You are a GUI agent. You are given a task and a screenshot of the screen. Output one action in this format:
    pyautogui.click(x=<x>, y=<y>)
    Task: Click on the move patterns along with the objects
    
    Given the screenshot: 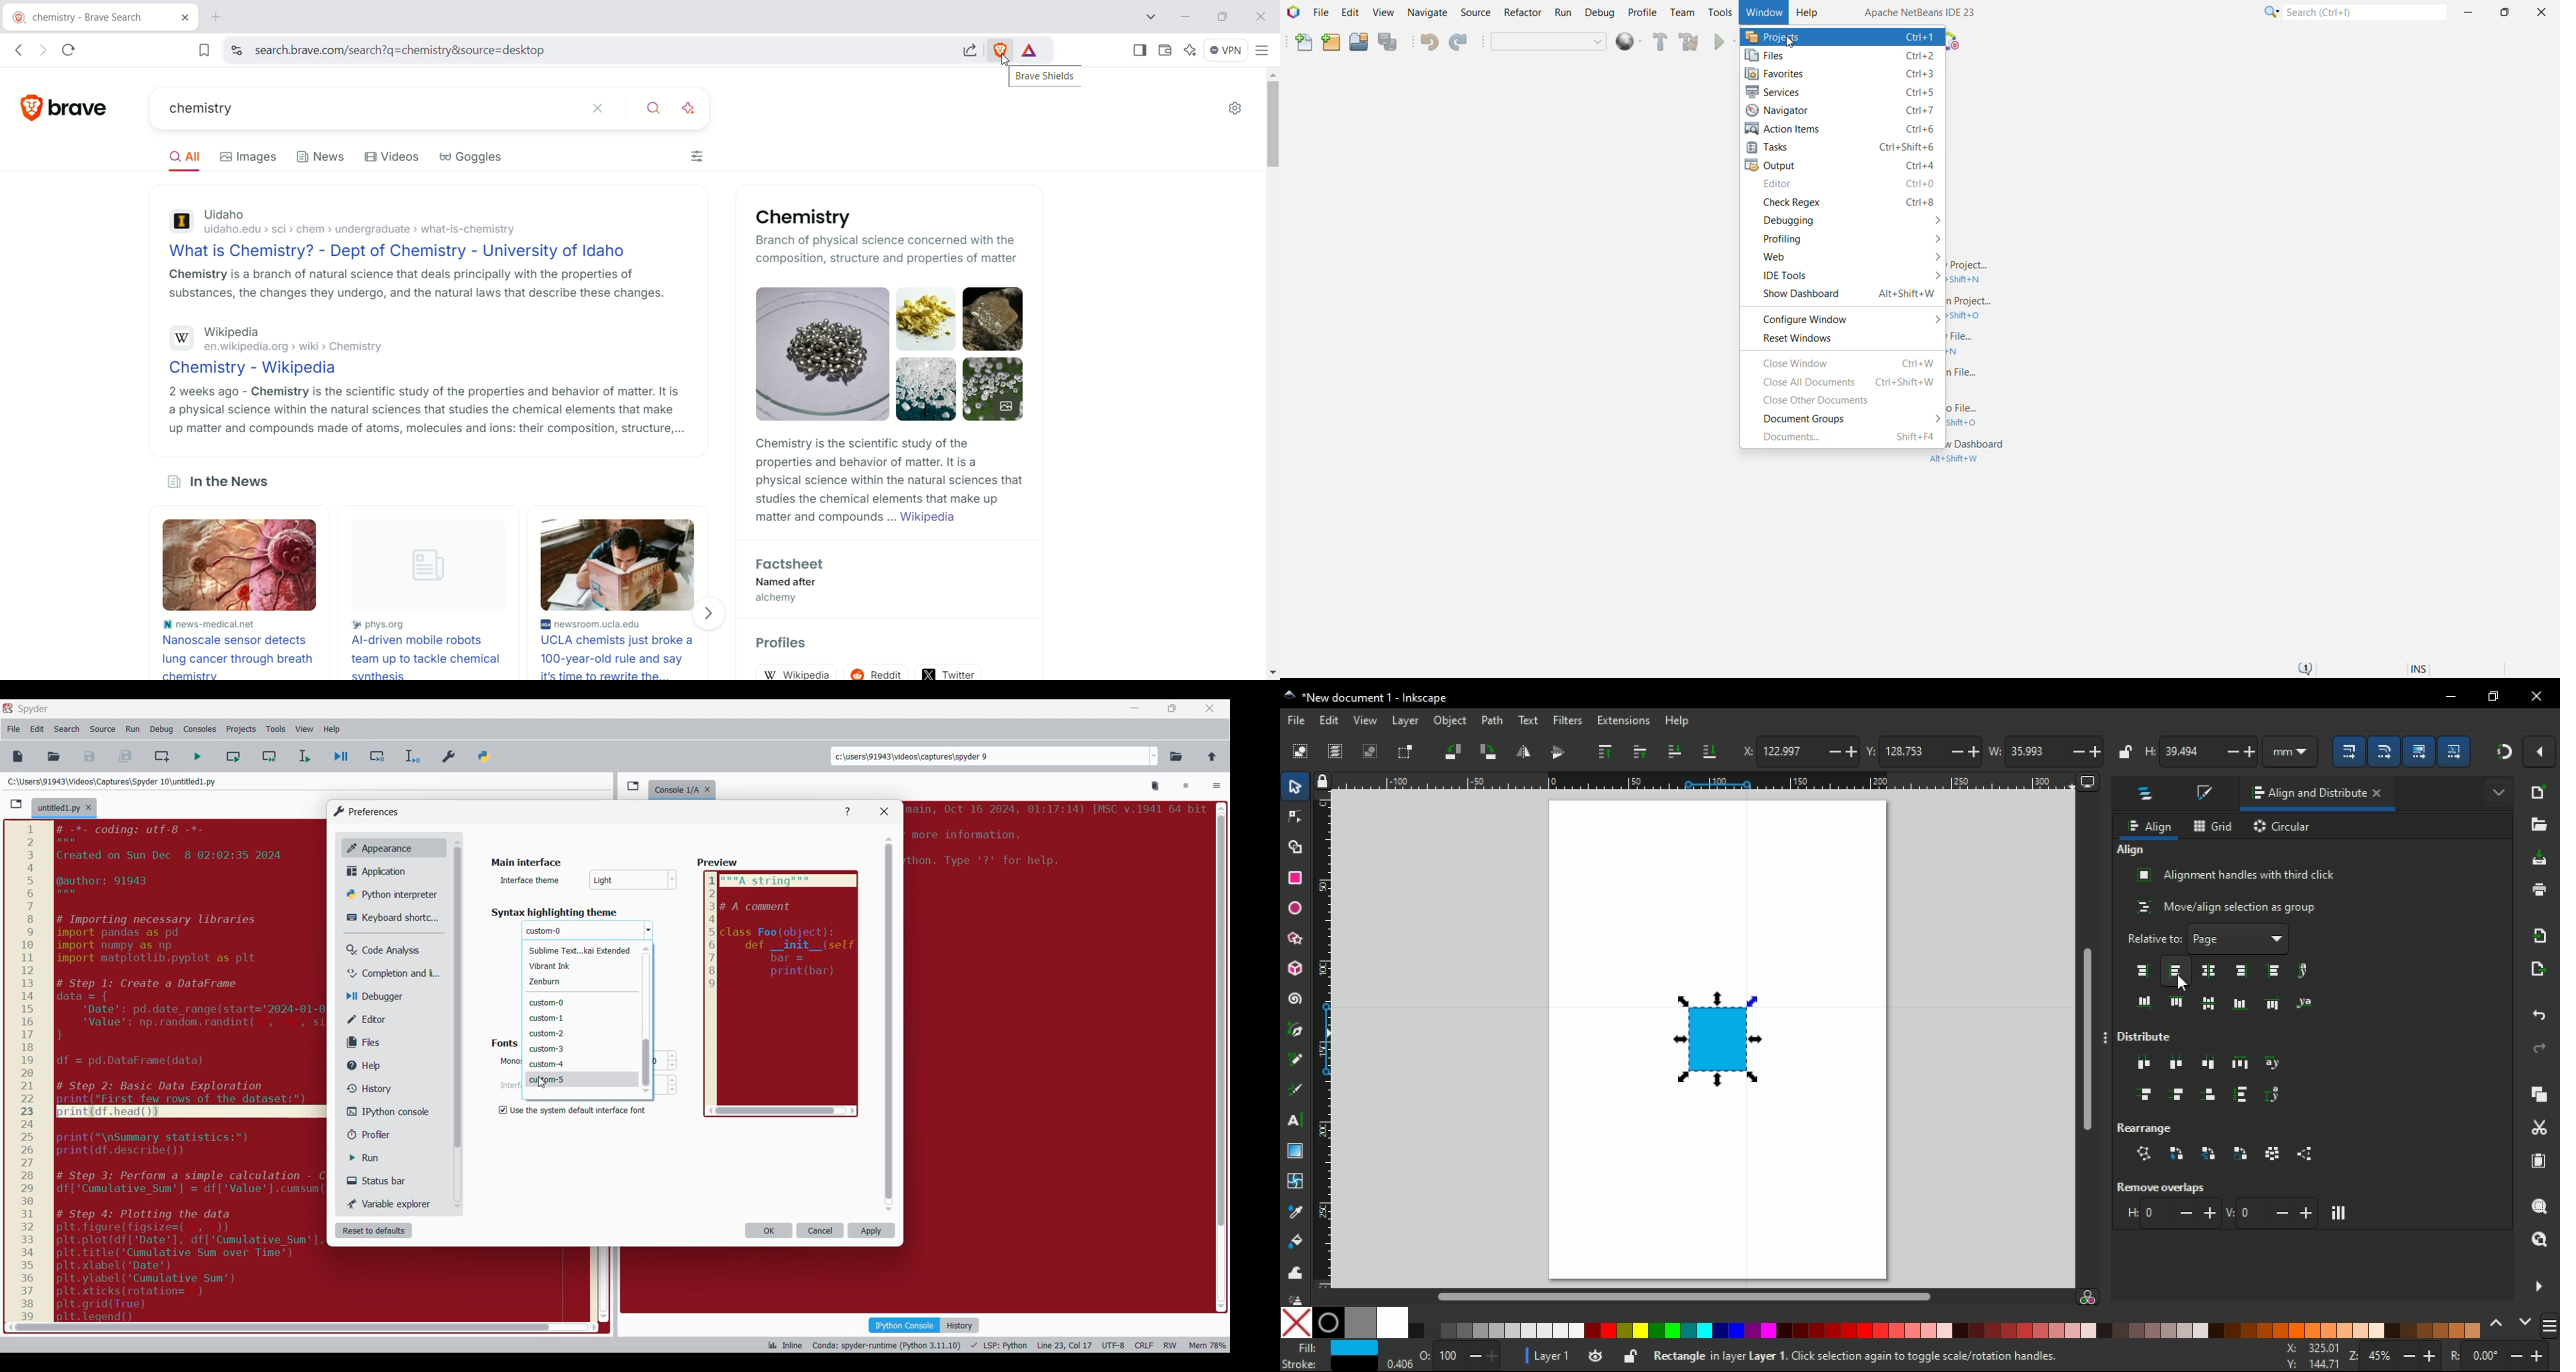 What is the action you would take?
    pyautogui.click(x=2457, y=752)
    